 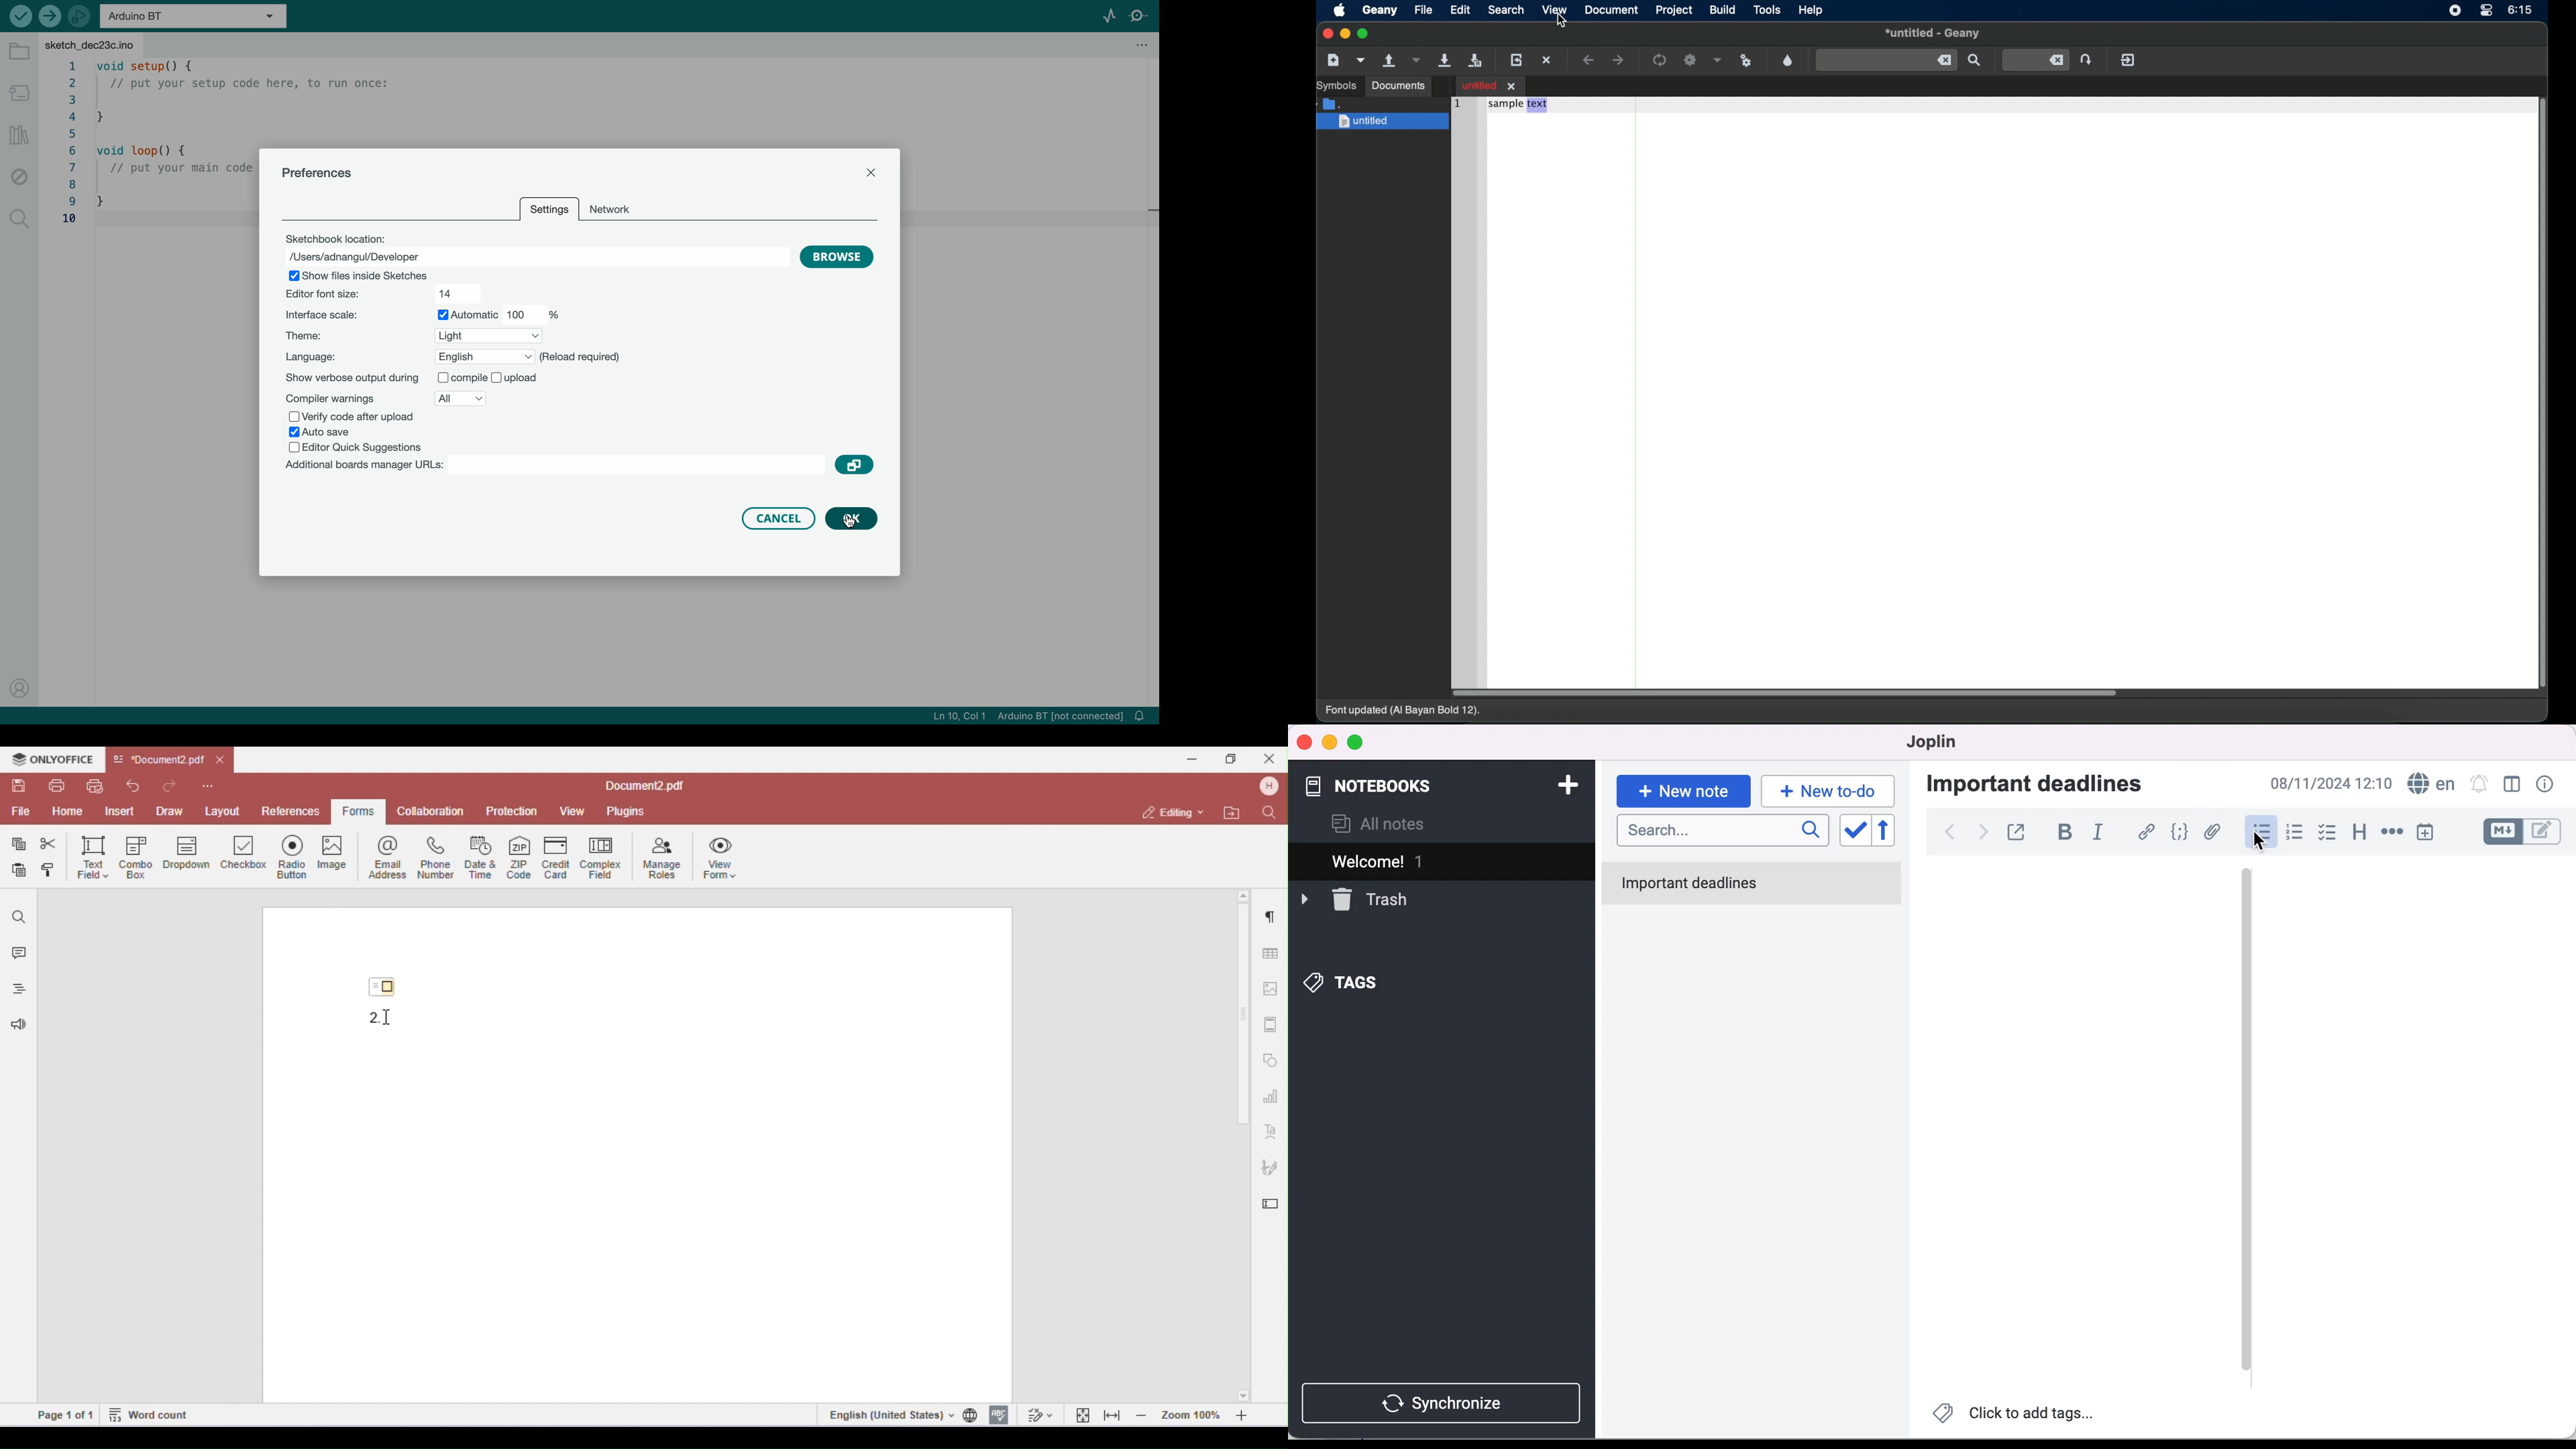 What do you see at coordinates (2392, 1128) in the screenshot?
I see `blank canvas` at bounding box center [2392, 1128].